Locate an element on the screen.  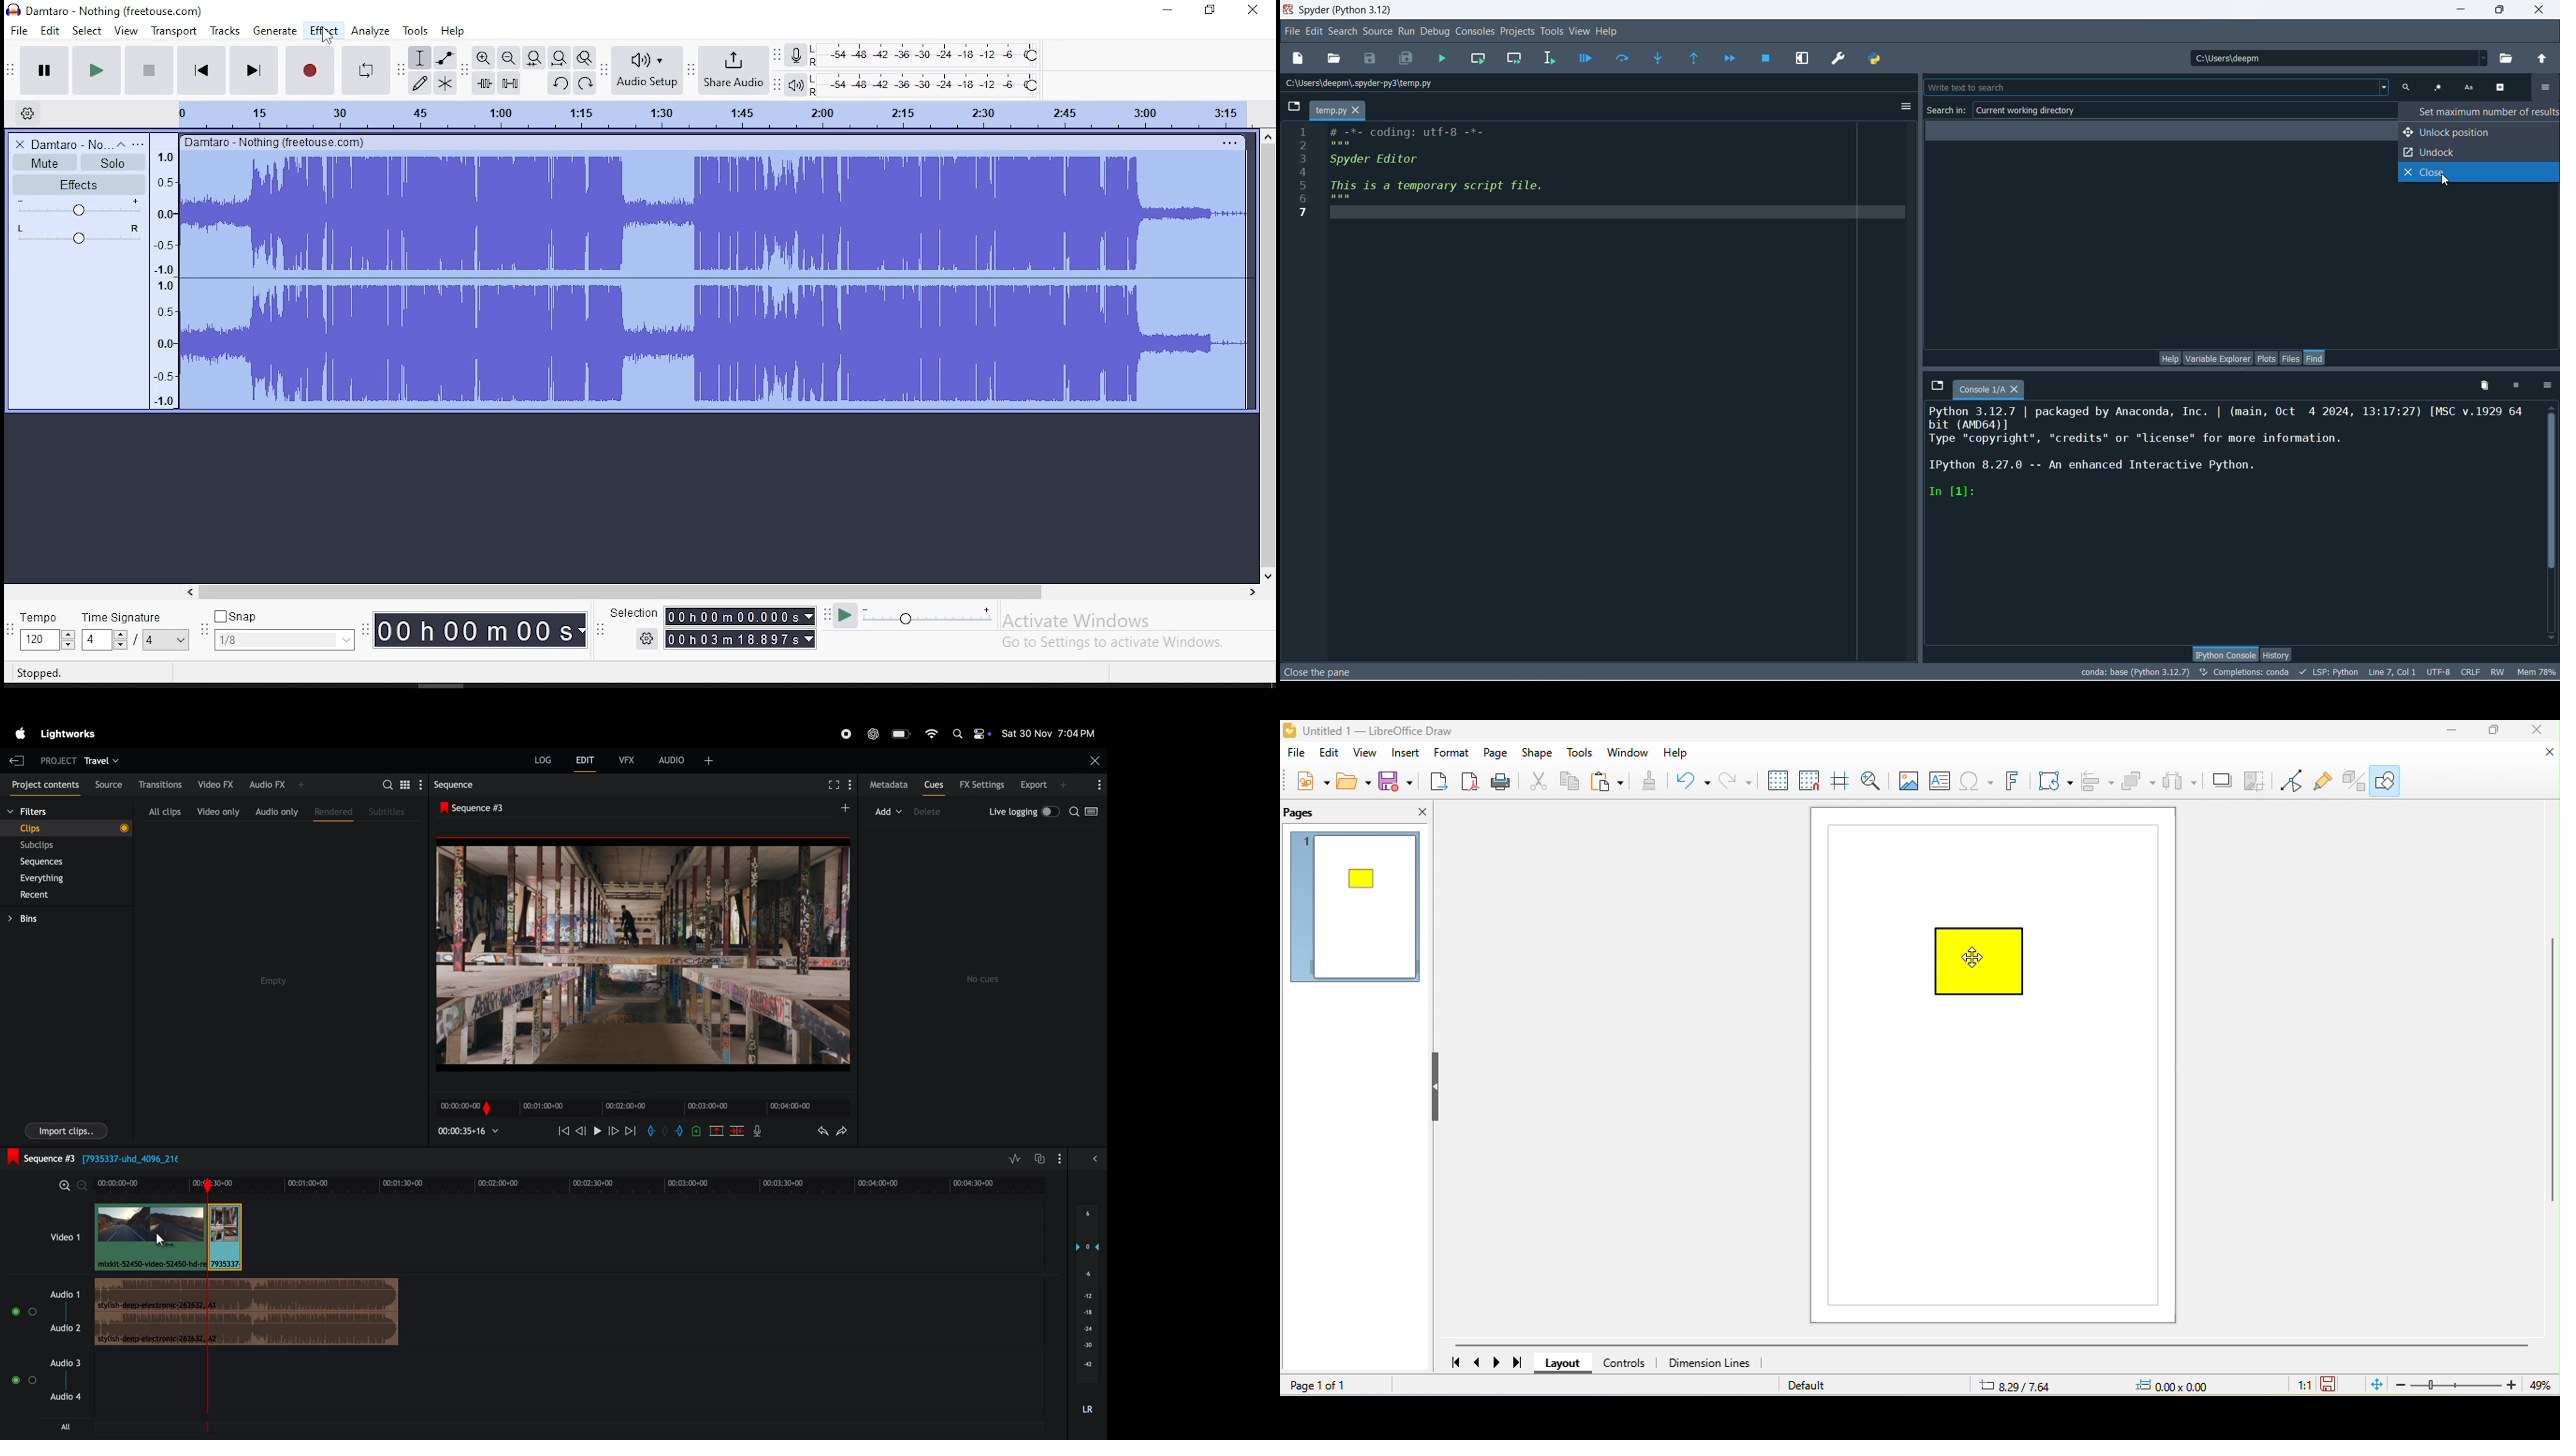
help is located at coordinates (2168, 358).